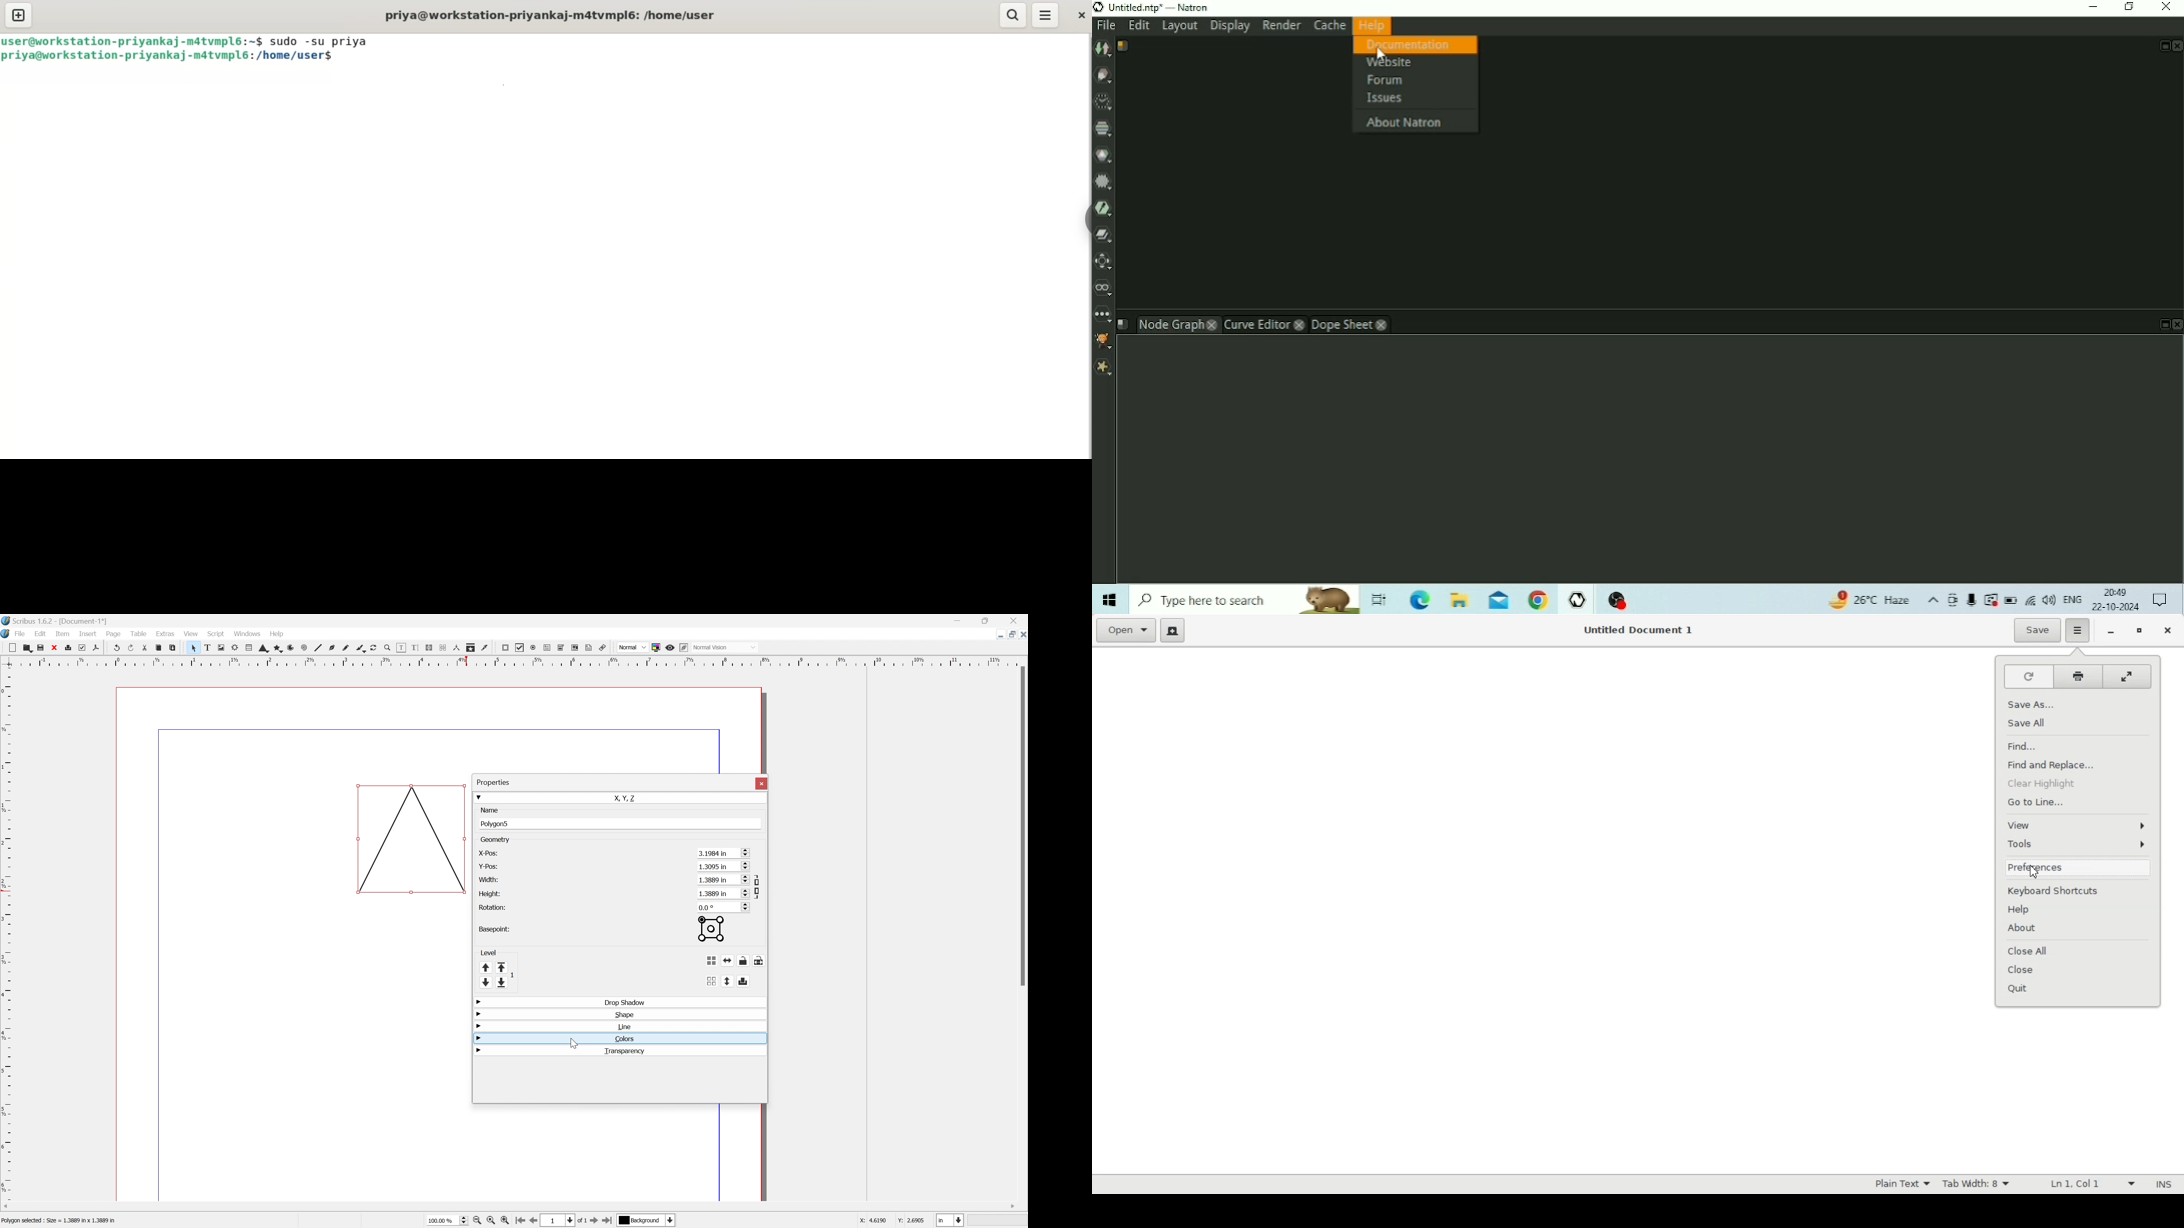 This screenshot has width=2184, height=1232. Describe the element at coordinates (561, 648) in the screenshot. I see `PDF combo box` at that location.